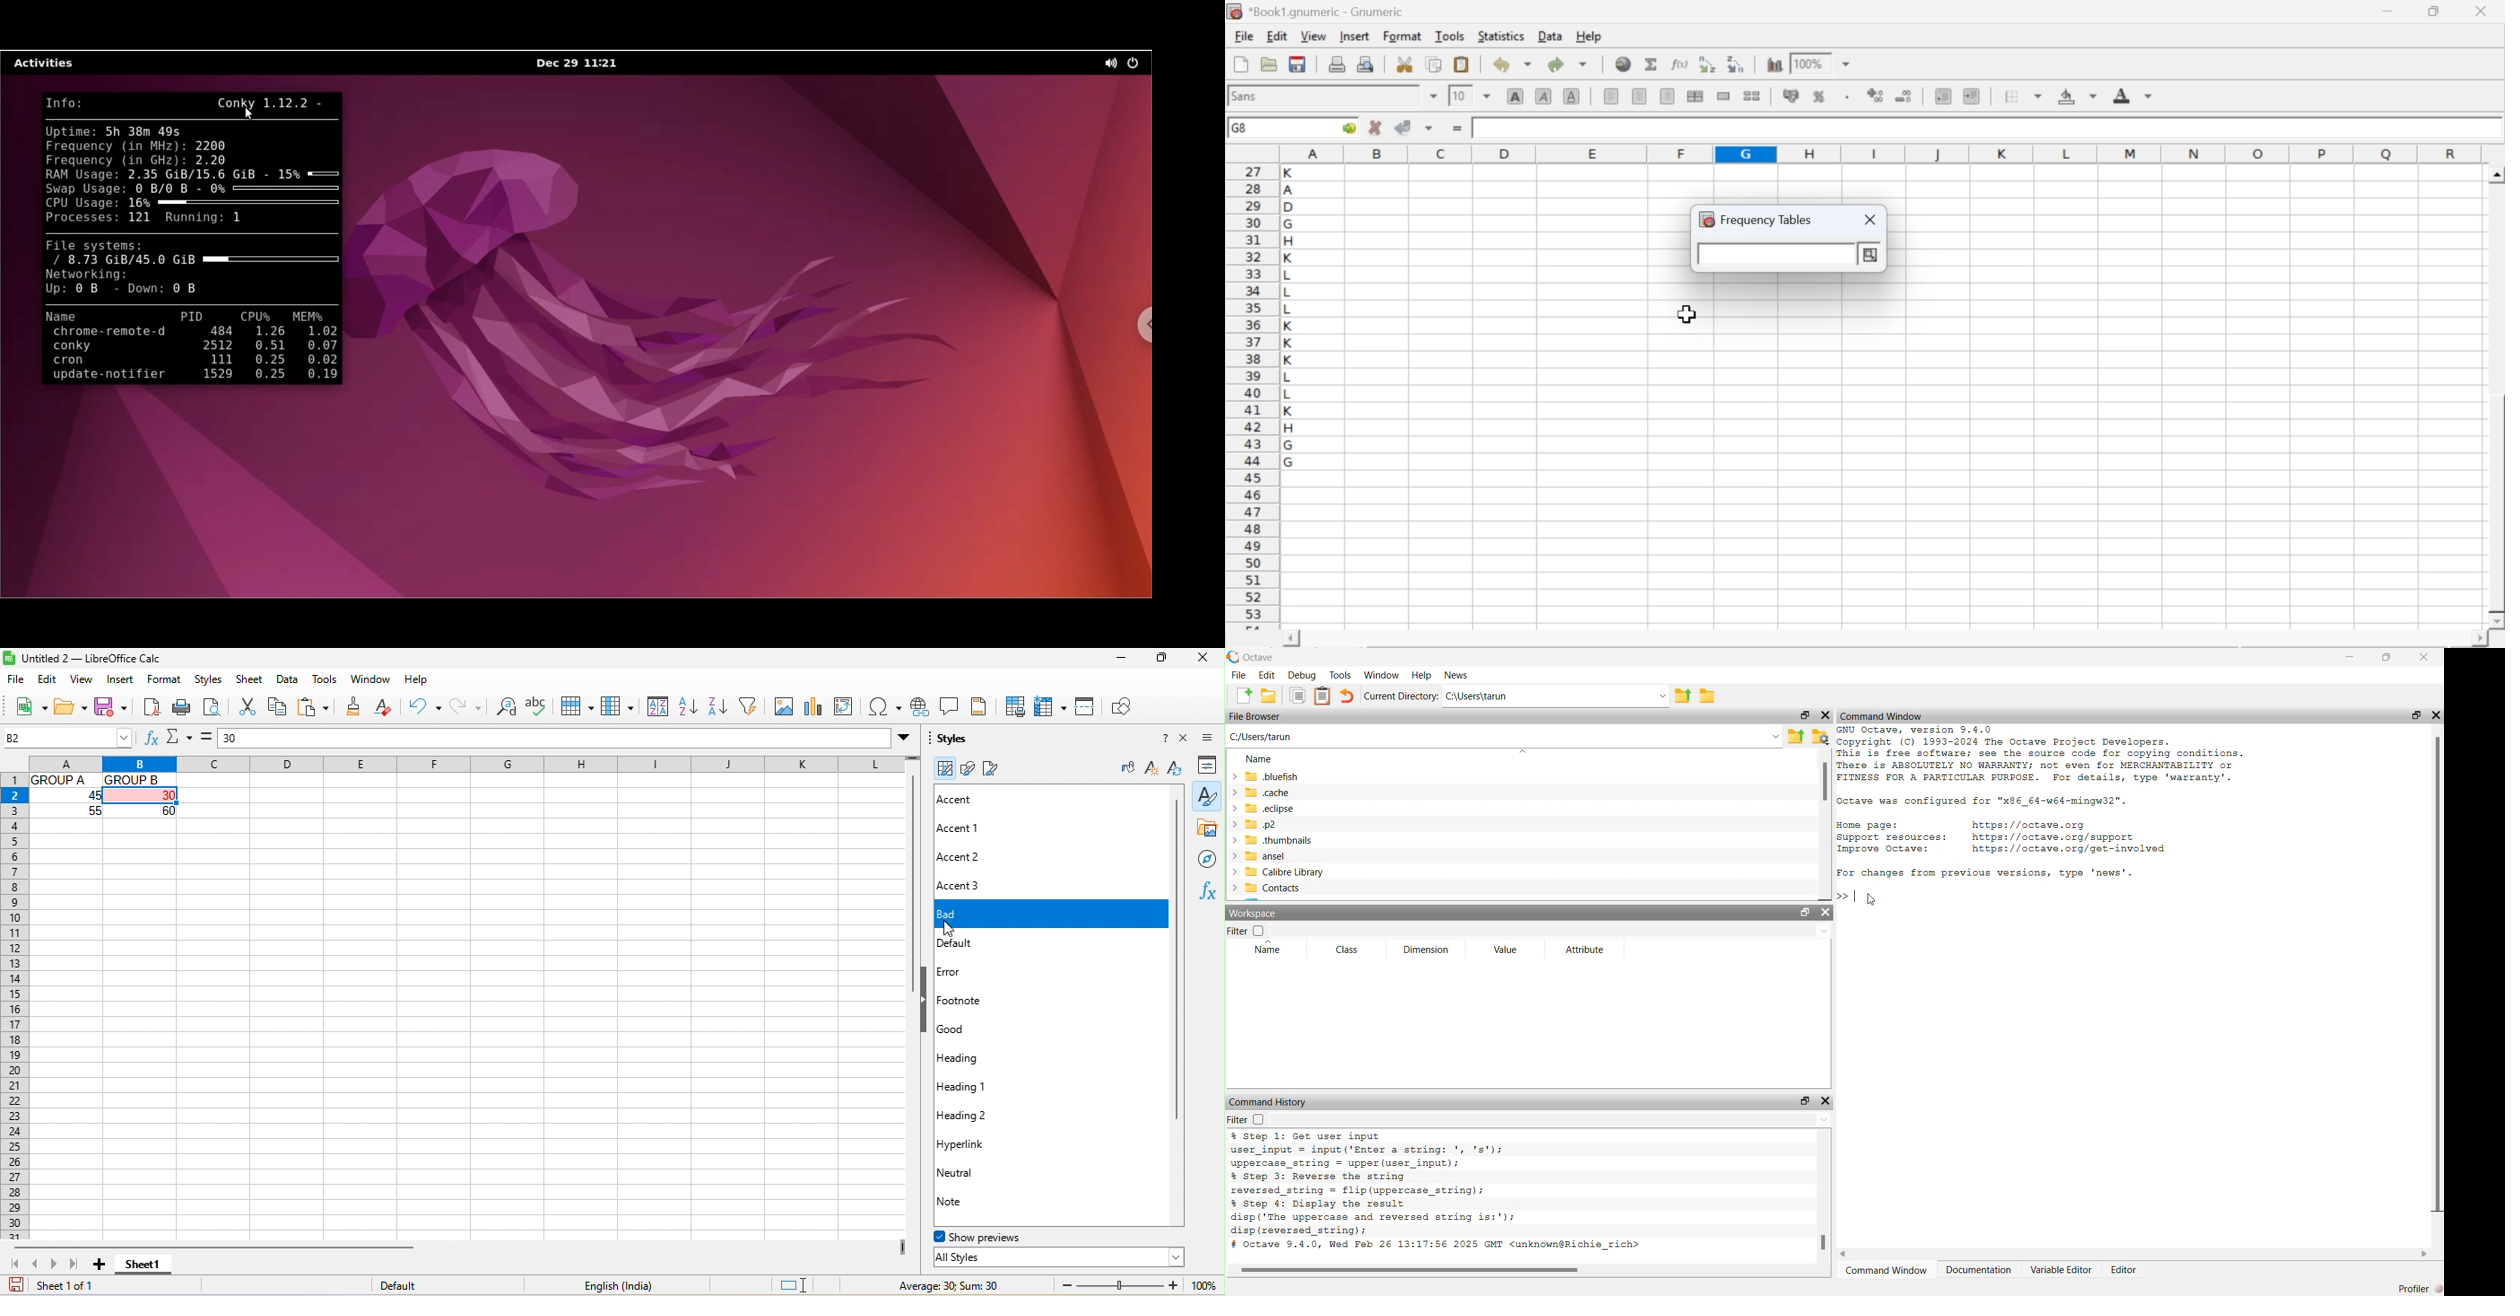 This screenshot has width=2520, height=1316. What do you see at coordinates (154, 810) in the screenshot?
I see `60` at bounding box center [154, 810].